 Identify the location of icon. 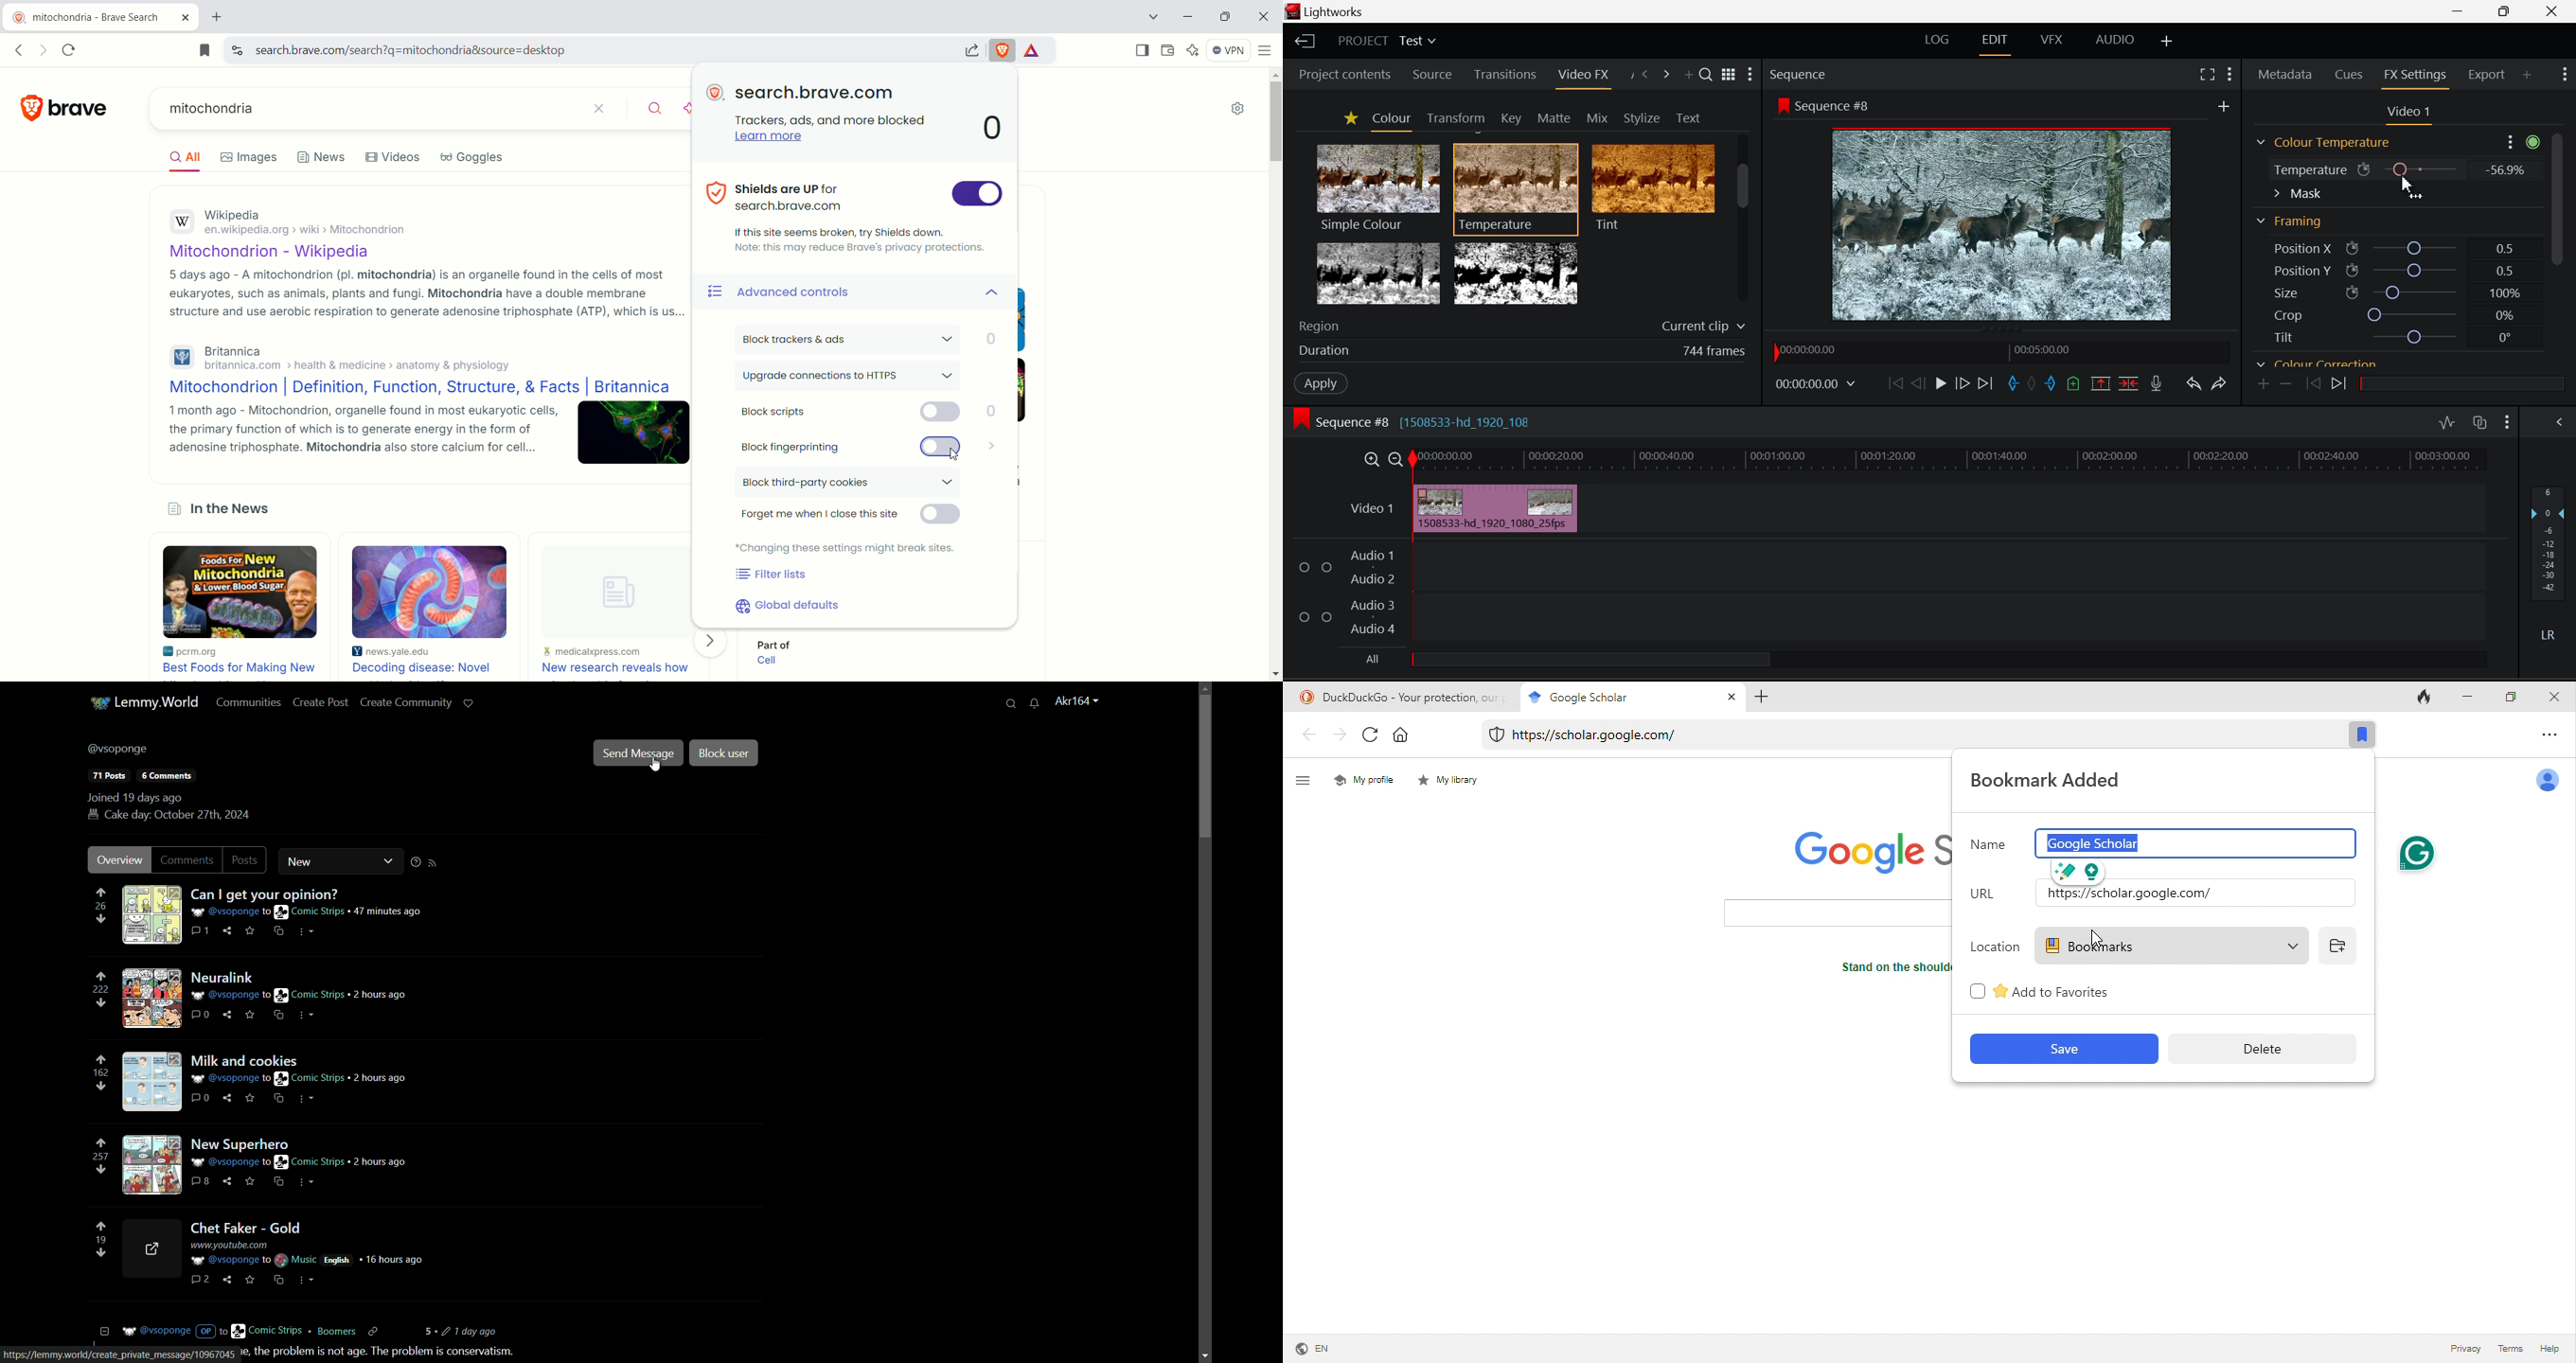
(1783, 106).